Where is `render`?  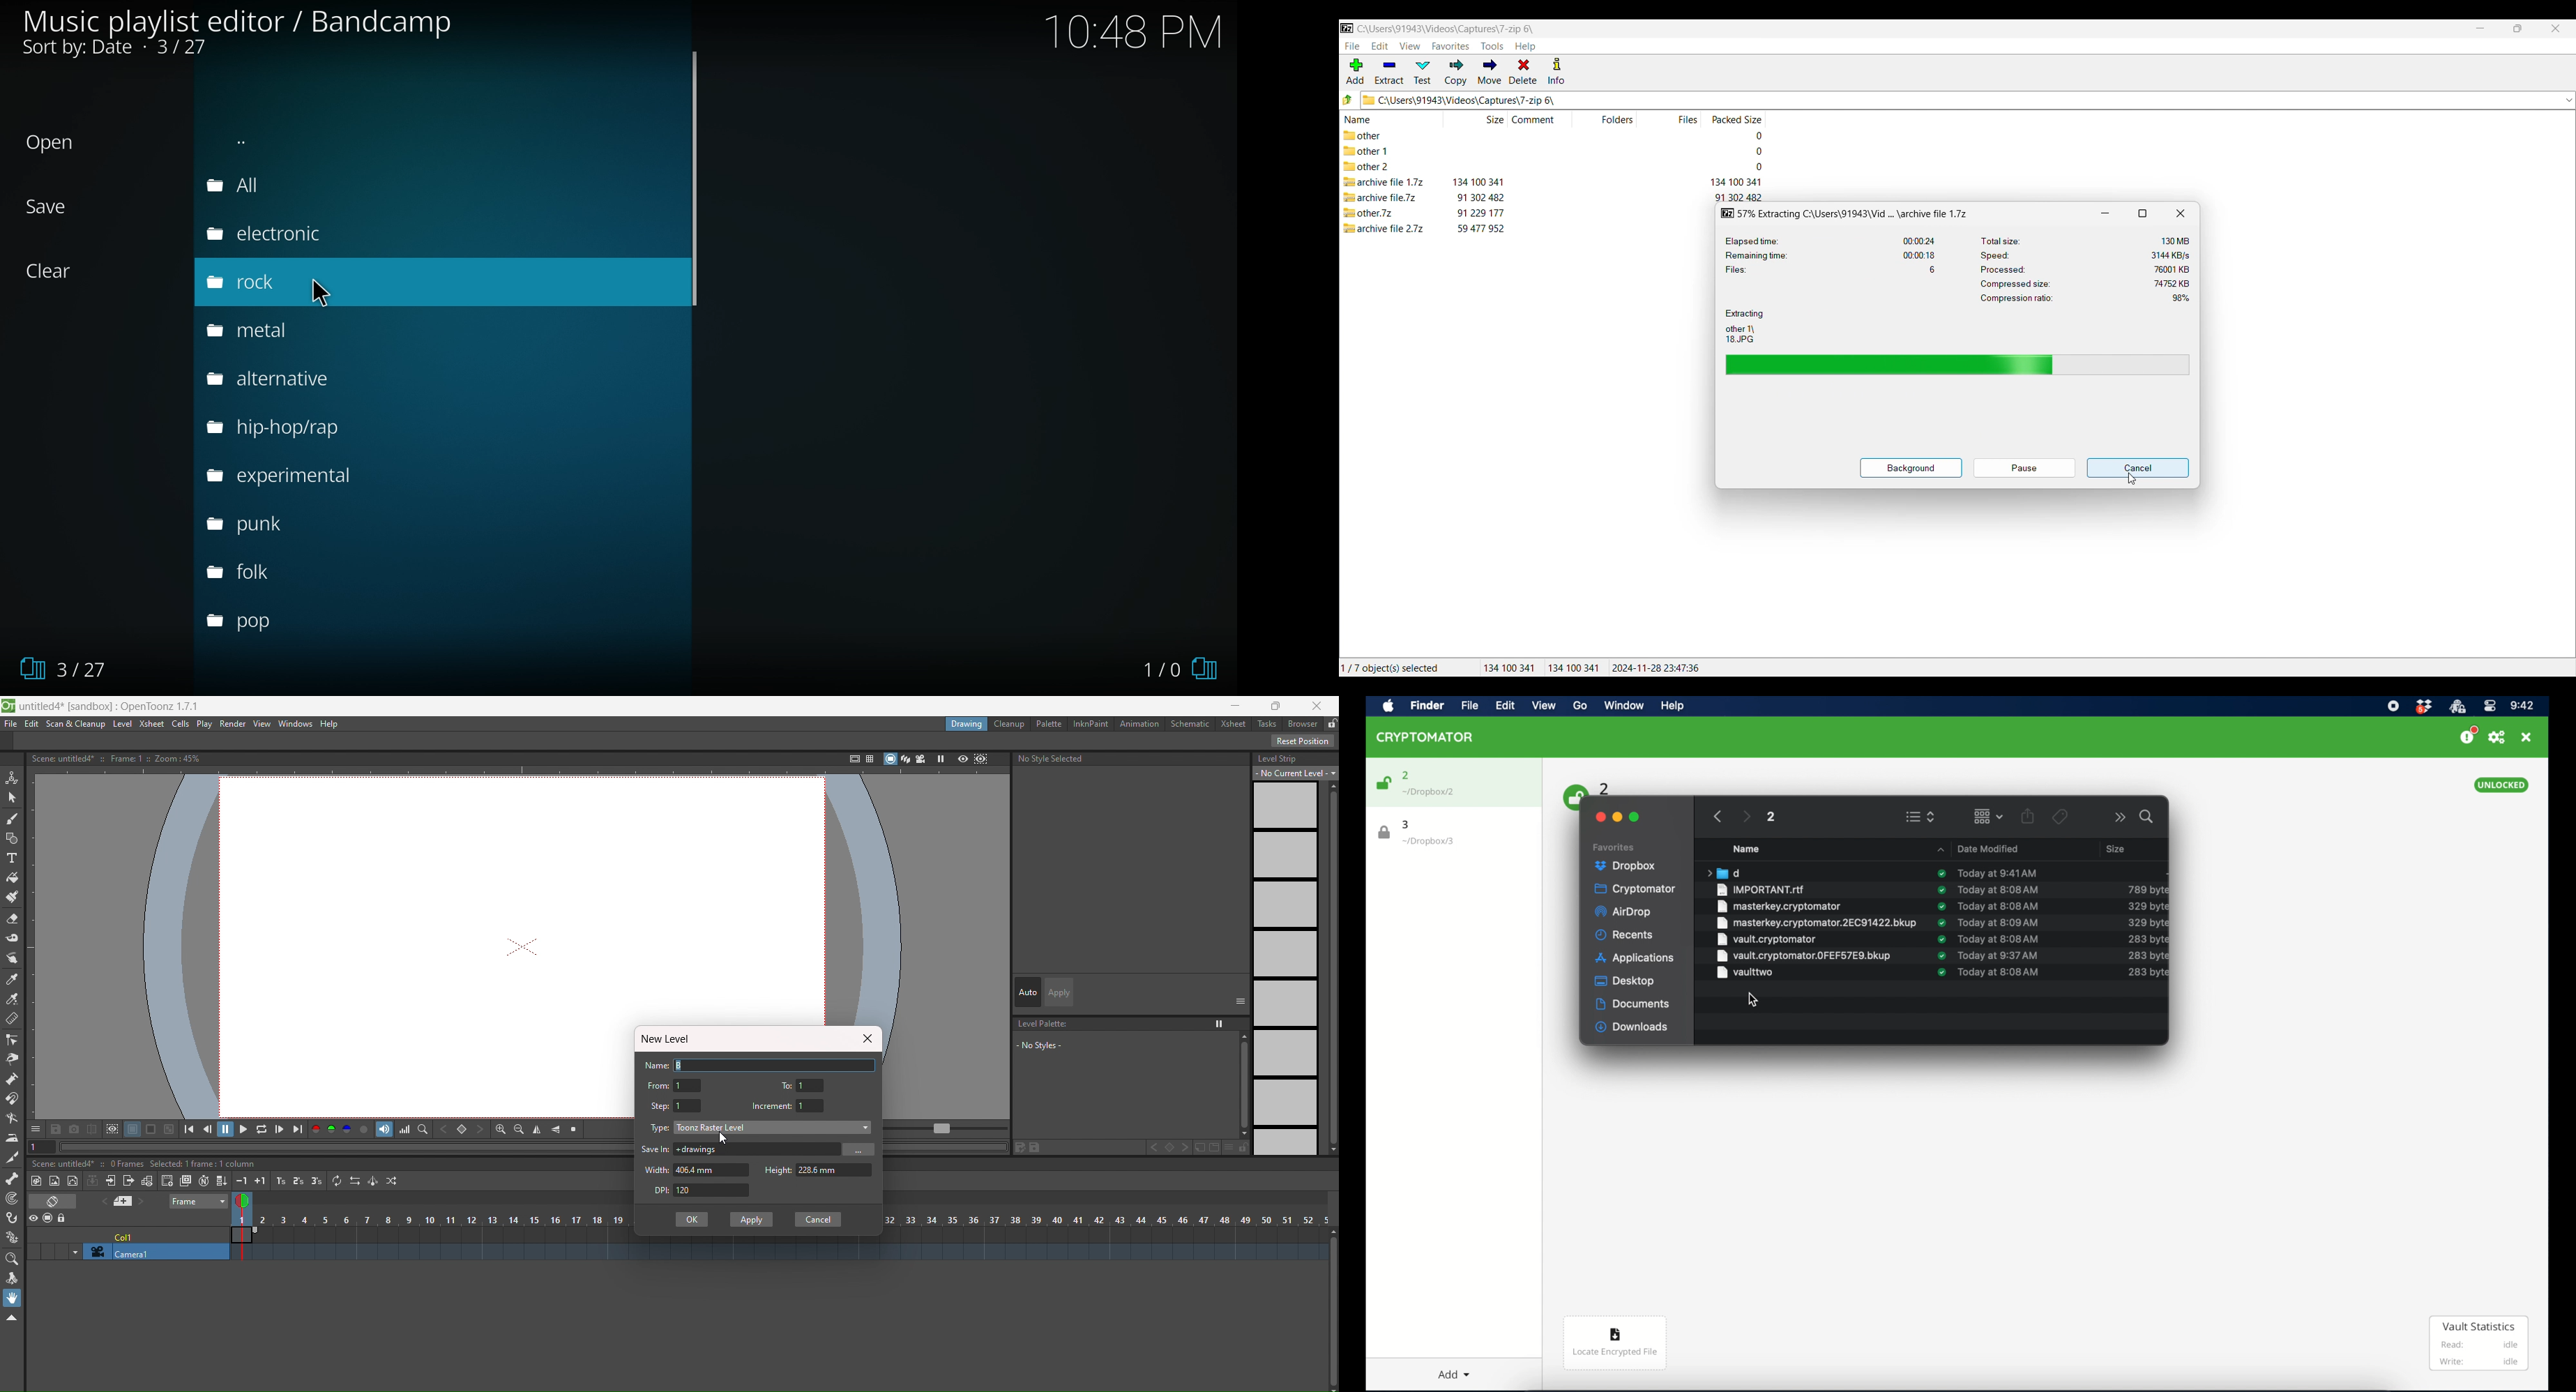
render is located at coordinates (234, 724).